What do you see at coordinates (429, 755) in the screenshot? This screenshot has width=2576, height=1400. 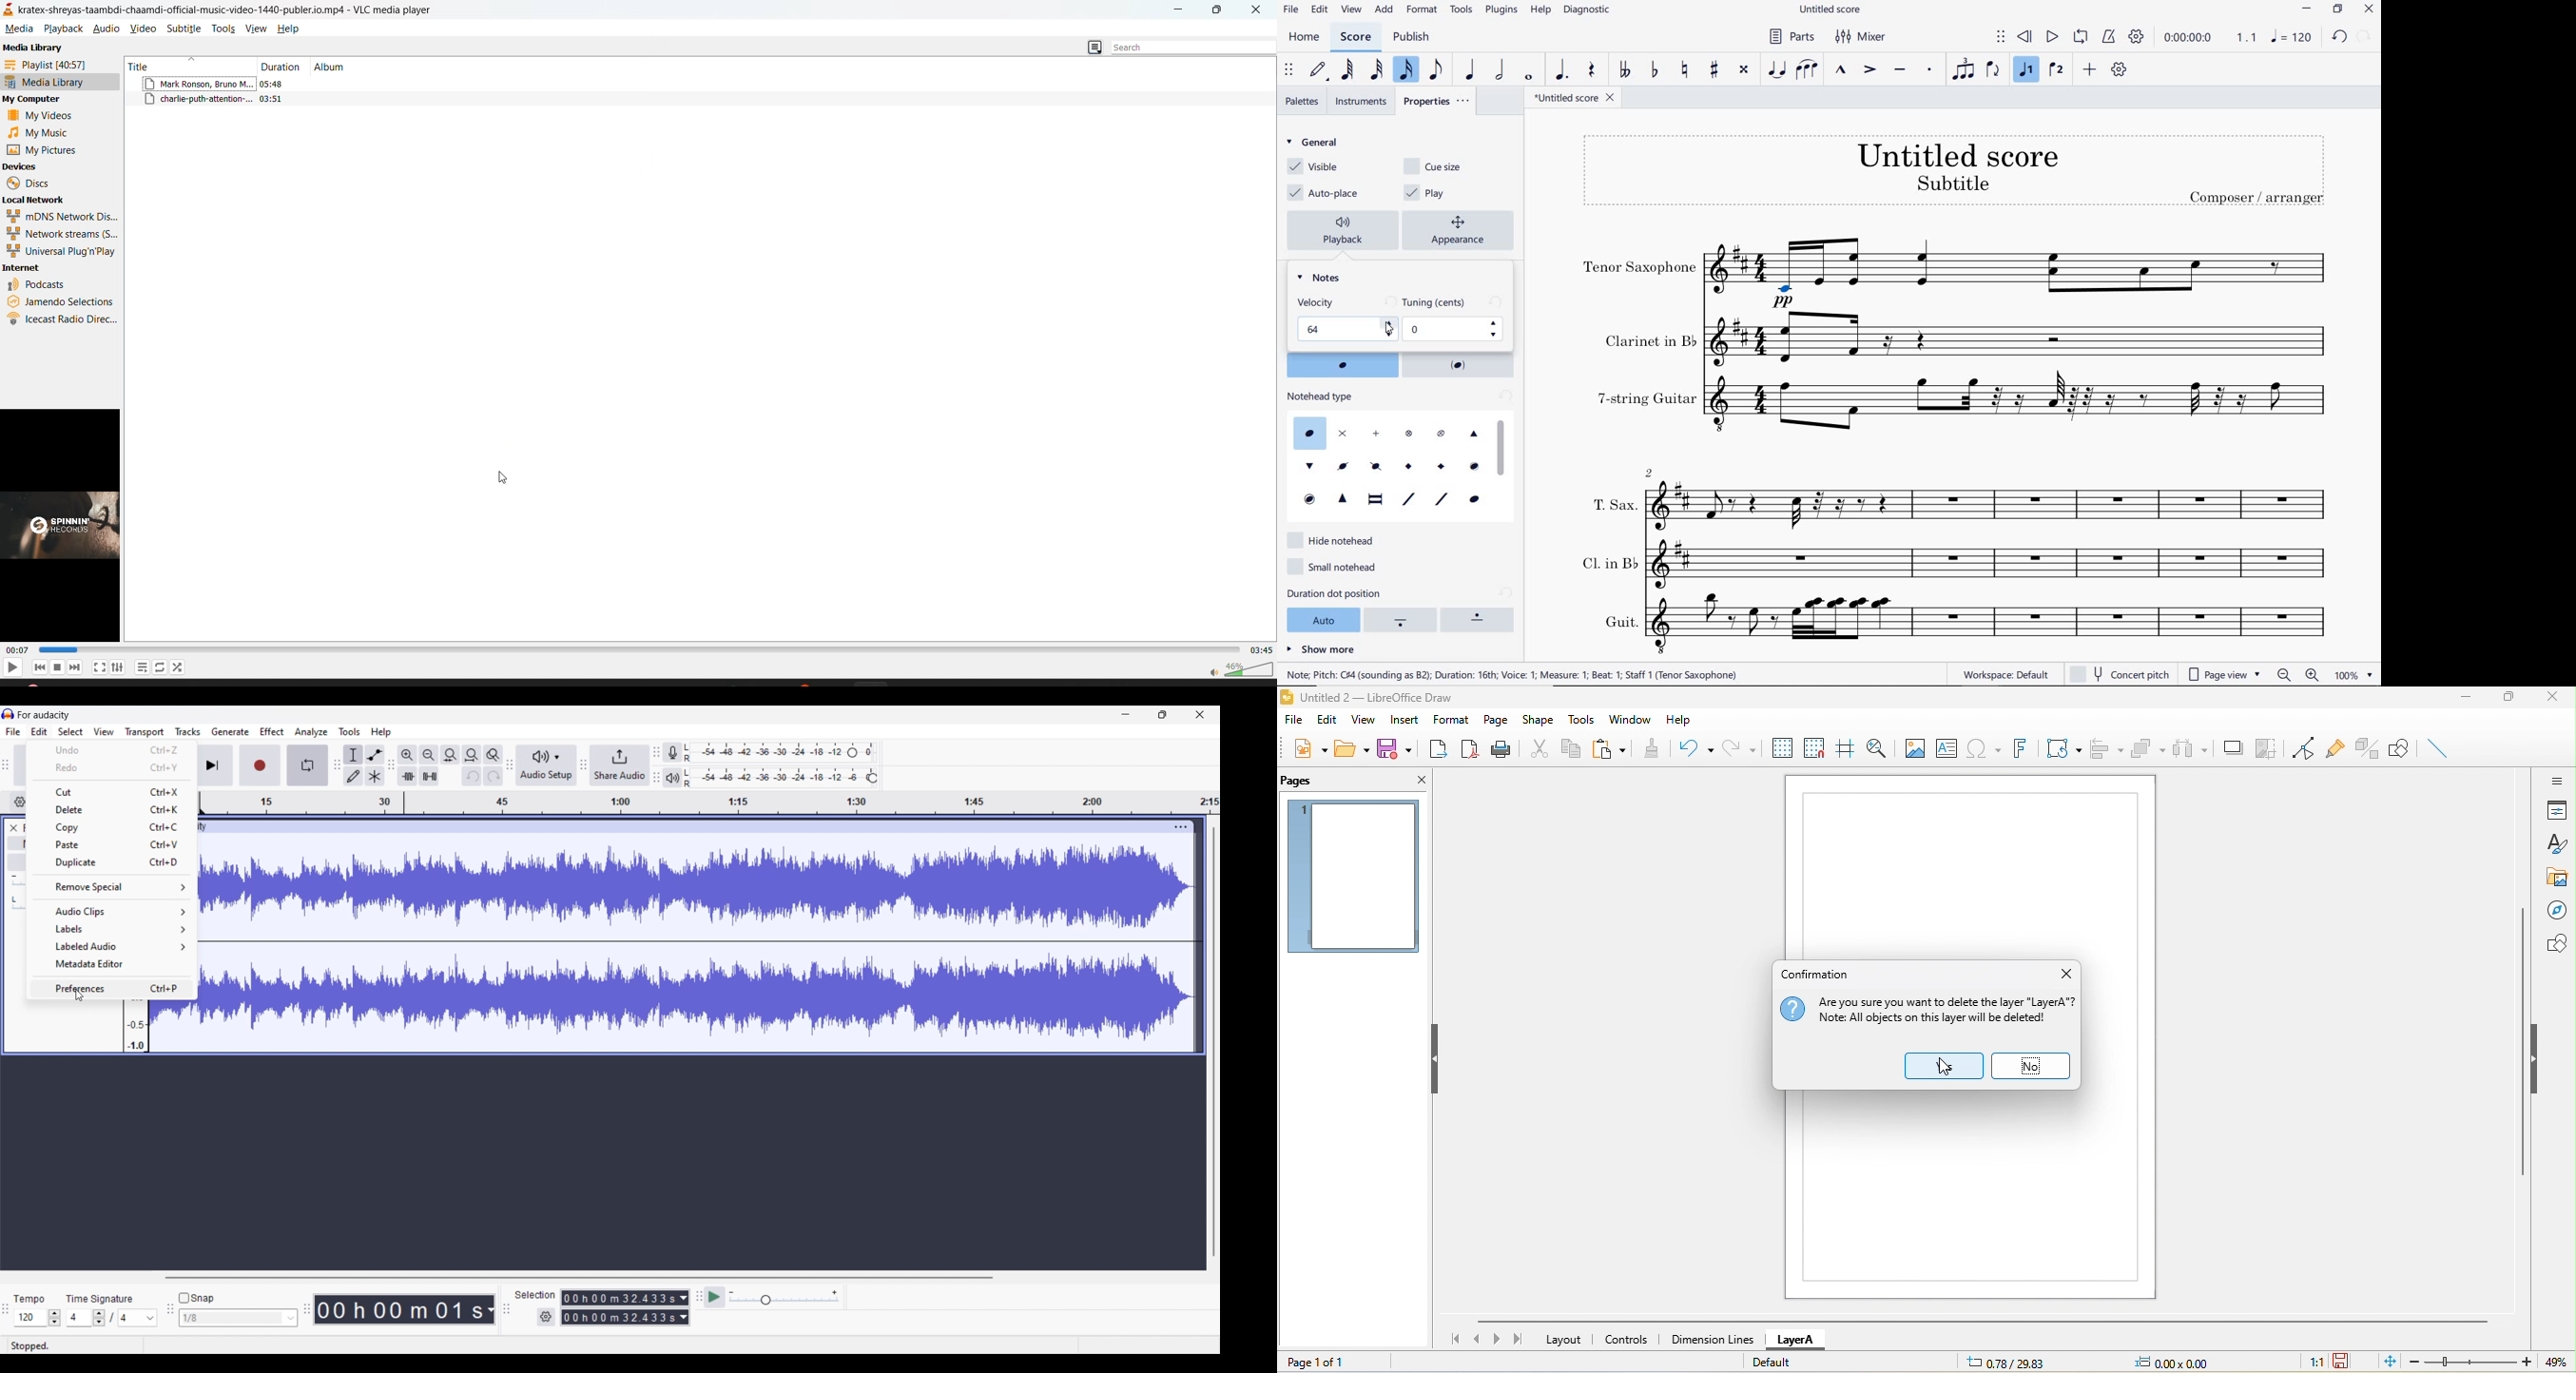 I see `Zoom out` at bounding box center [429, 755].